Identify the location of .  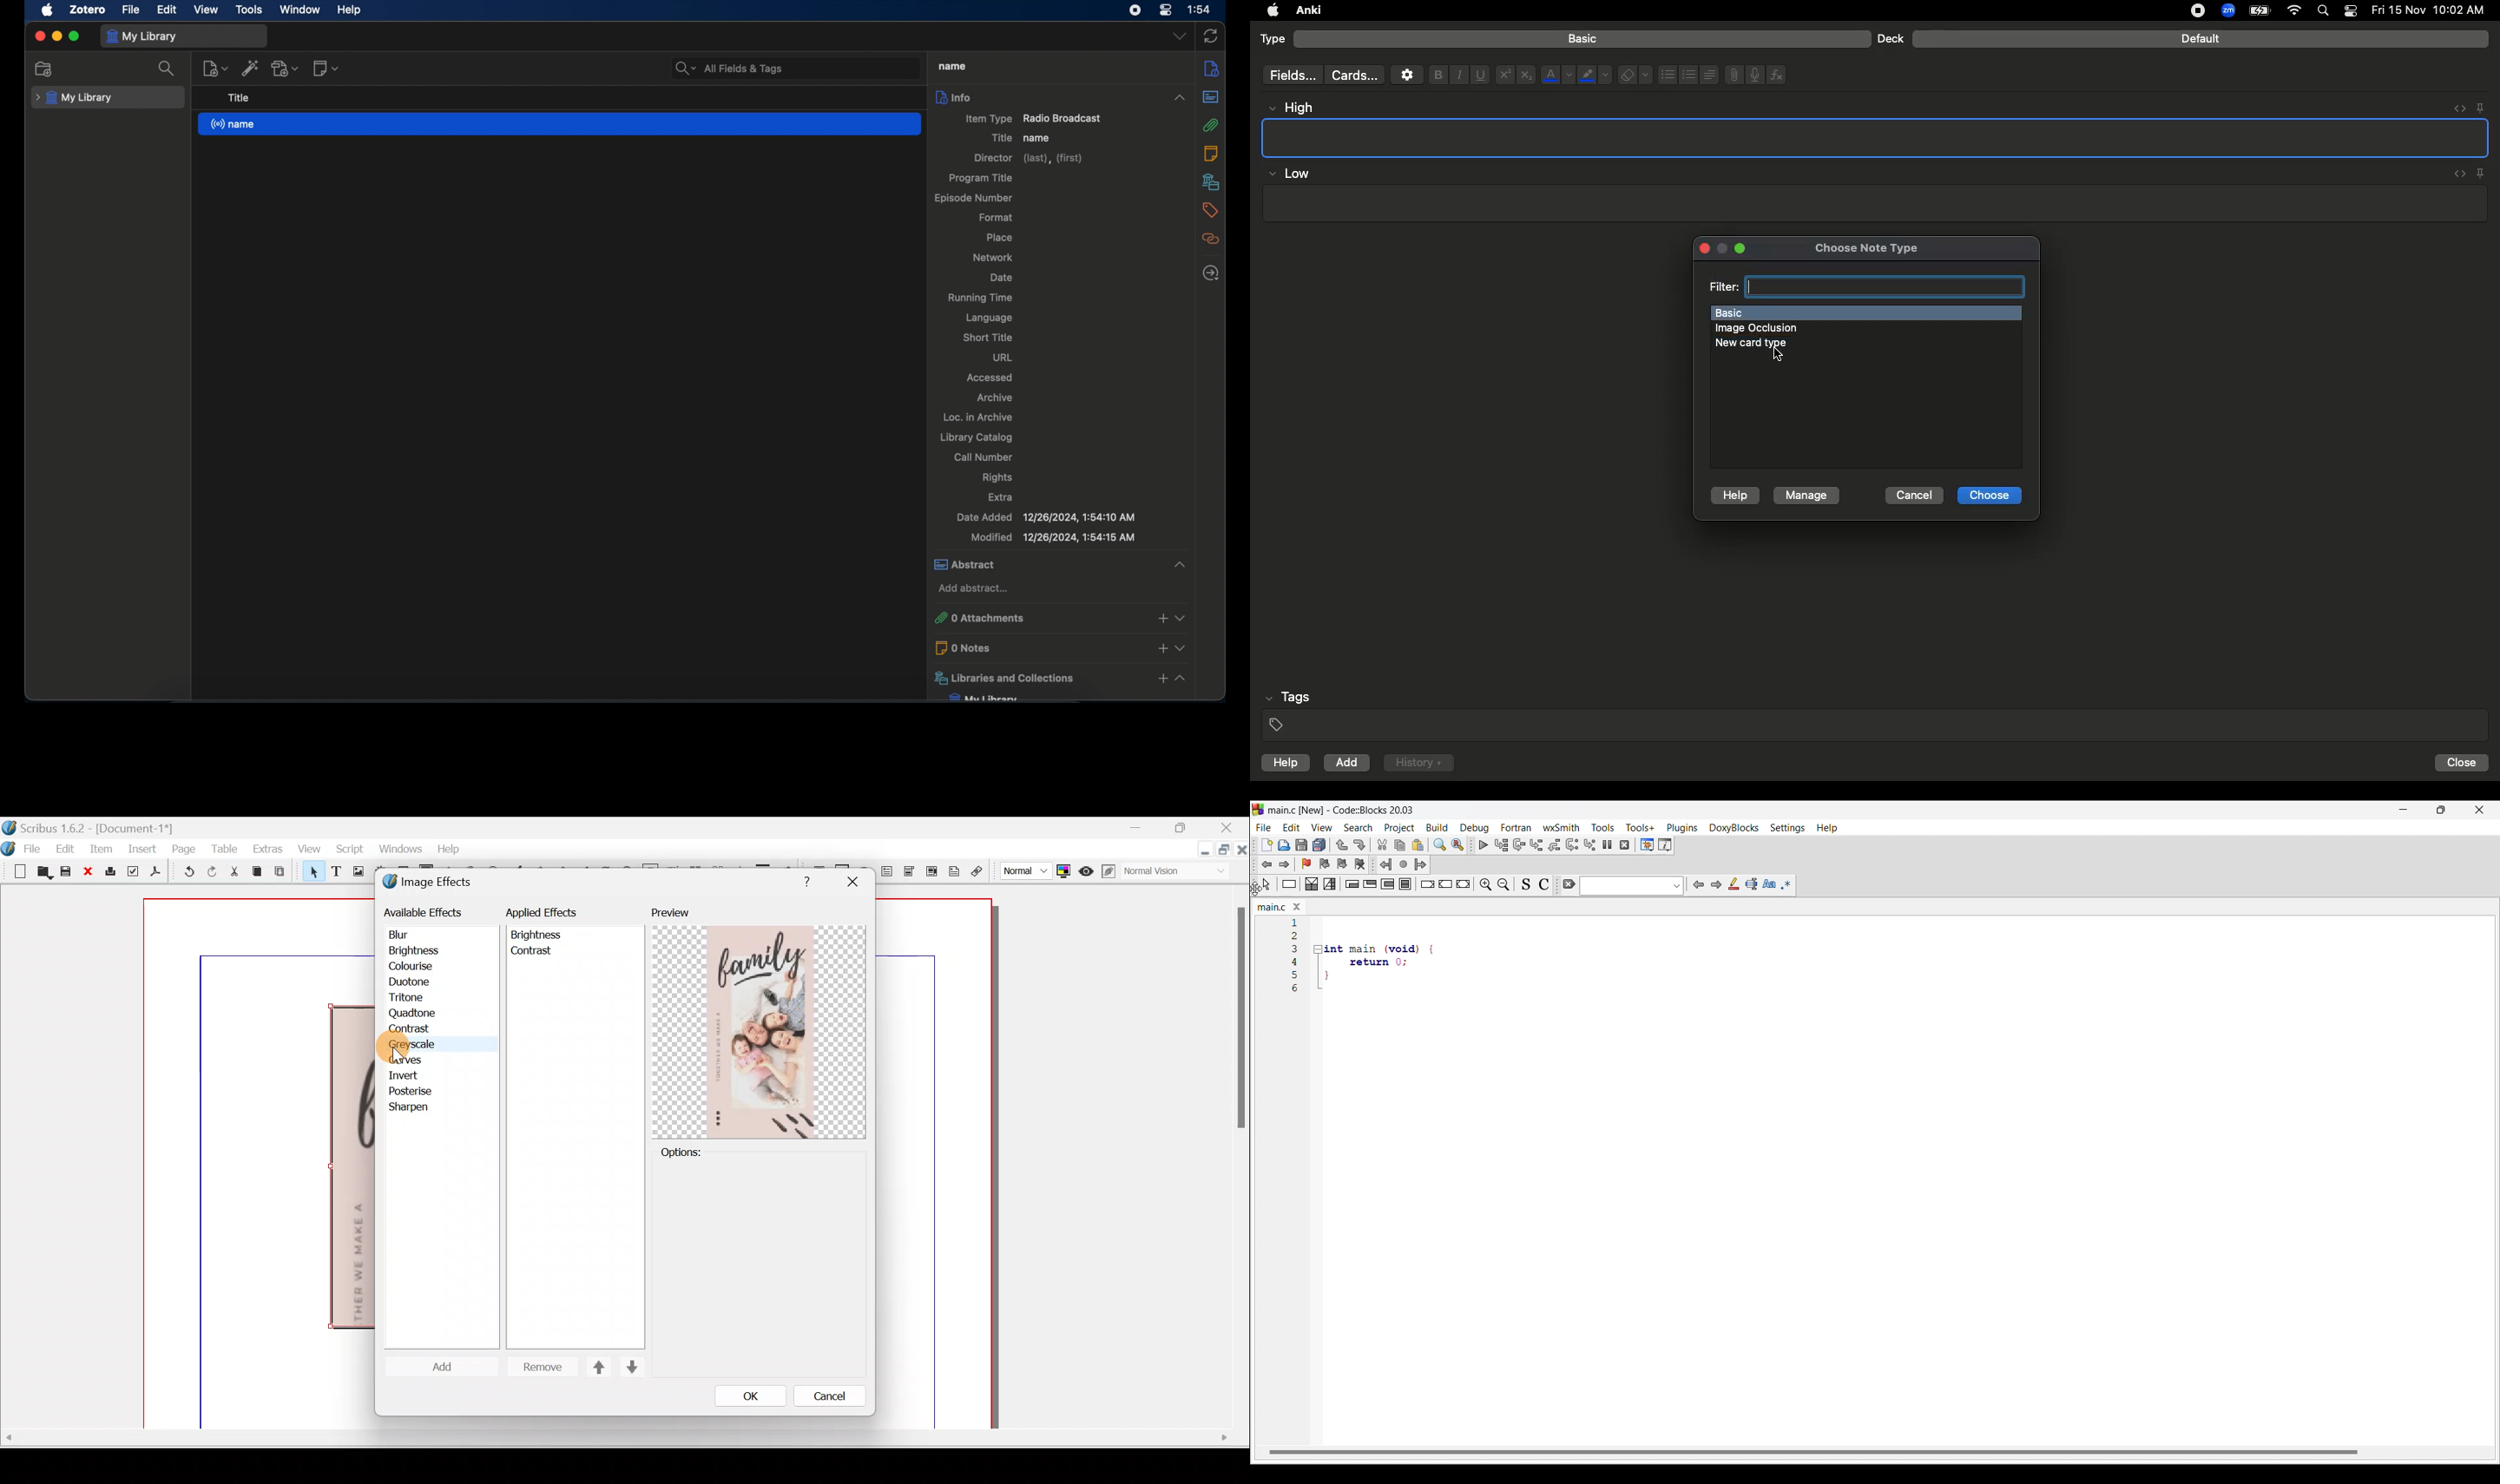
(1296, 948).